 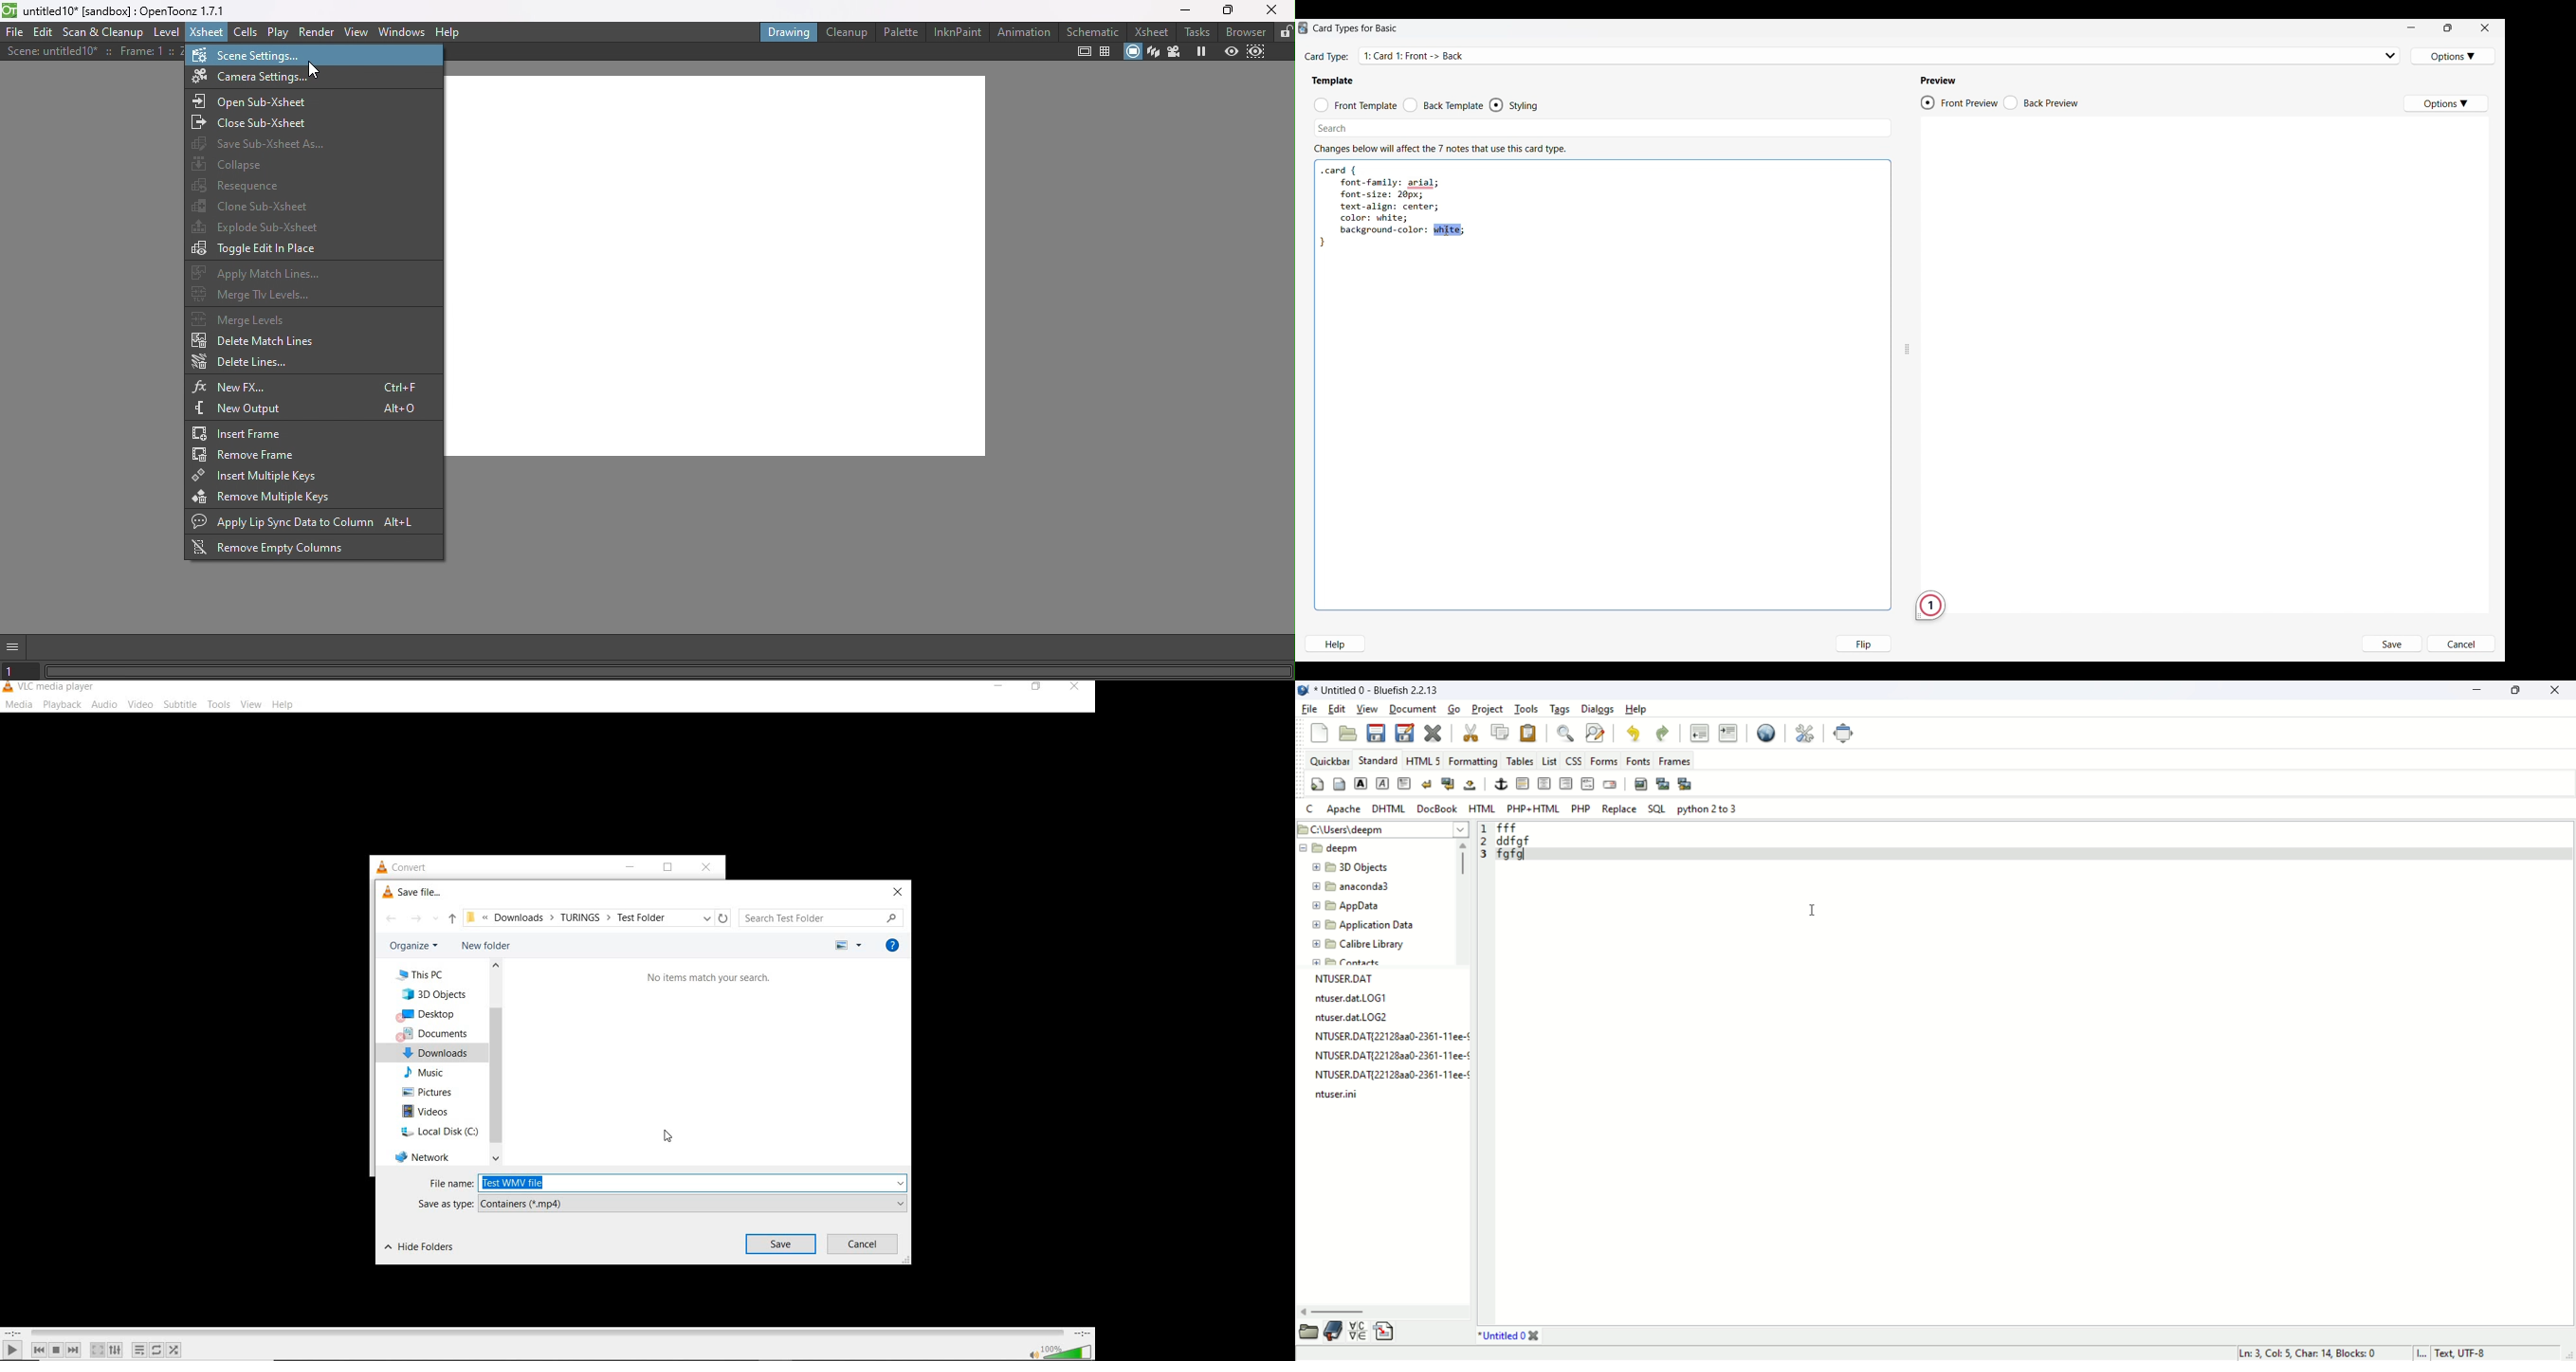 I want to click on fullscreen, so click(x=1843, y=734).